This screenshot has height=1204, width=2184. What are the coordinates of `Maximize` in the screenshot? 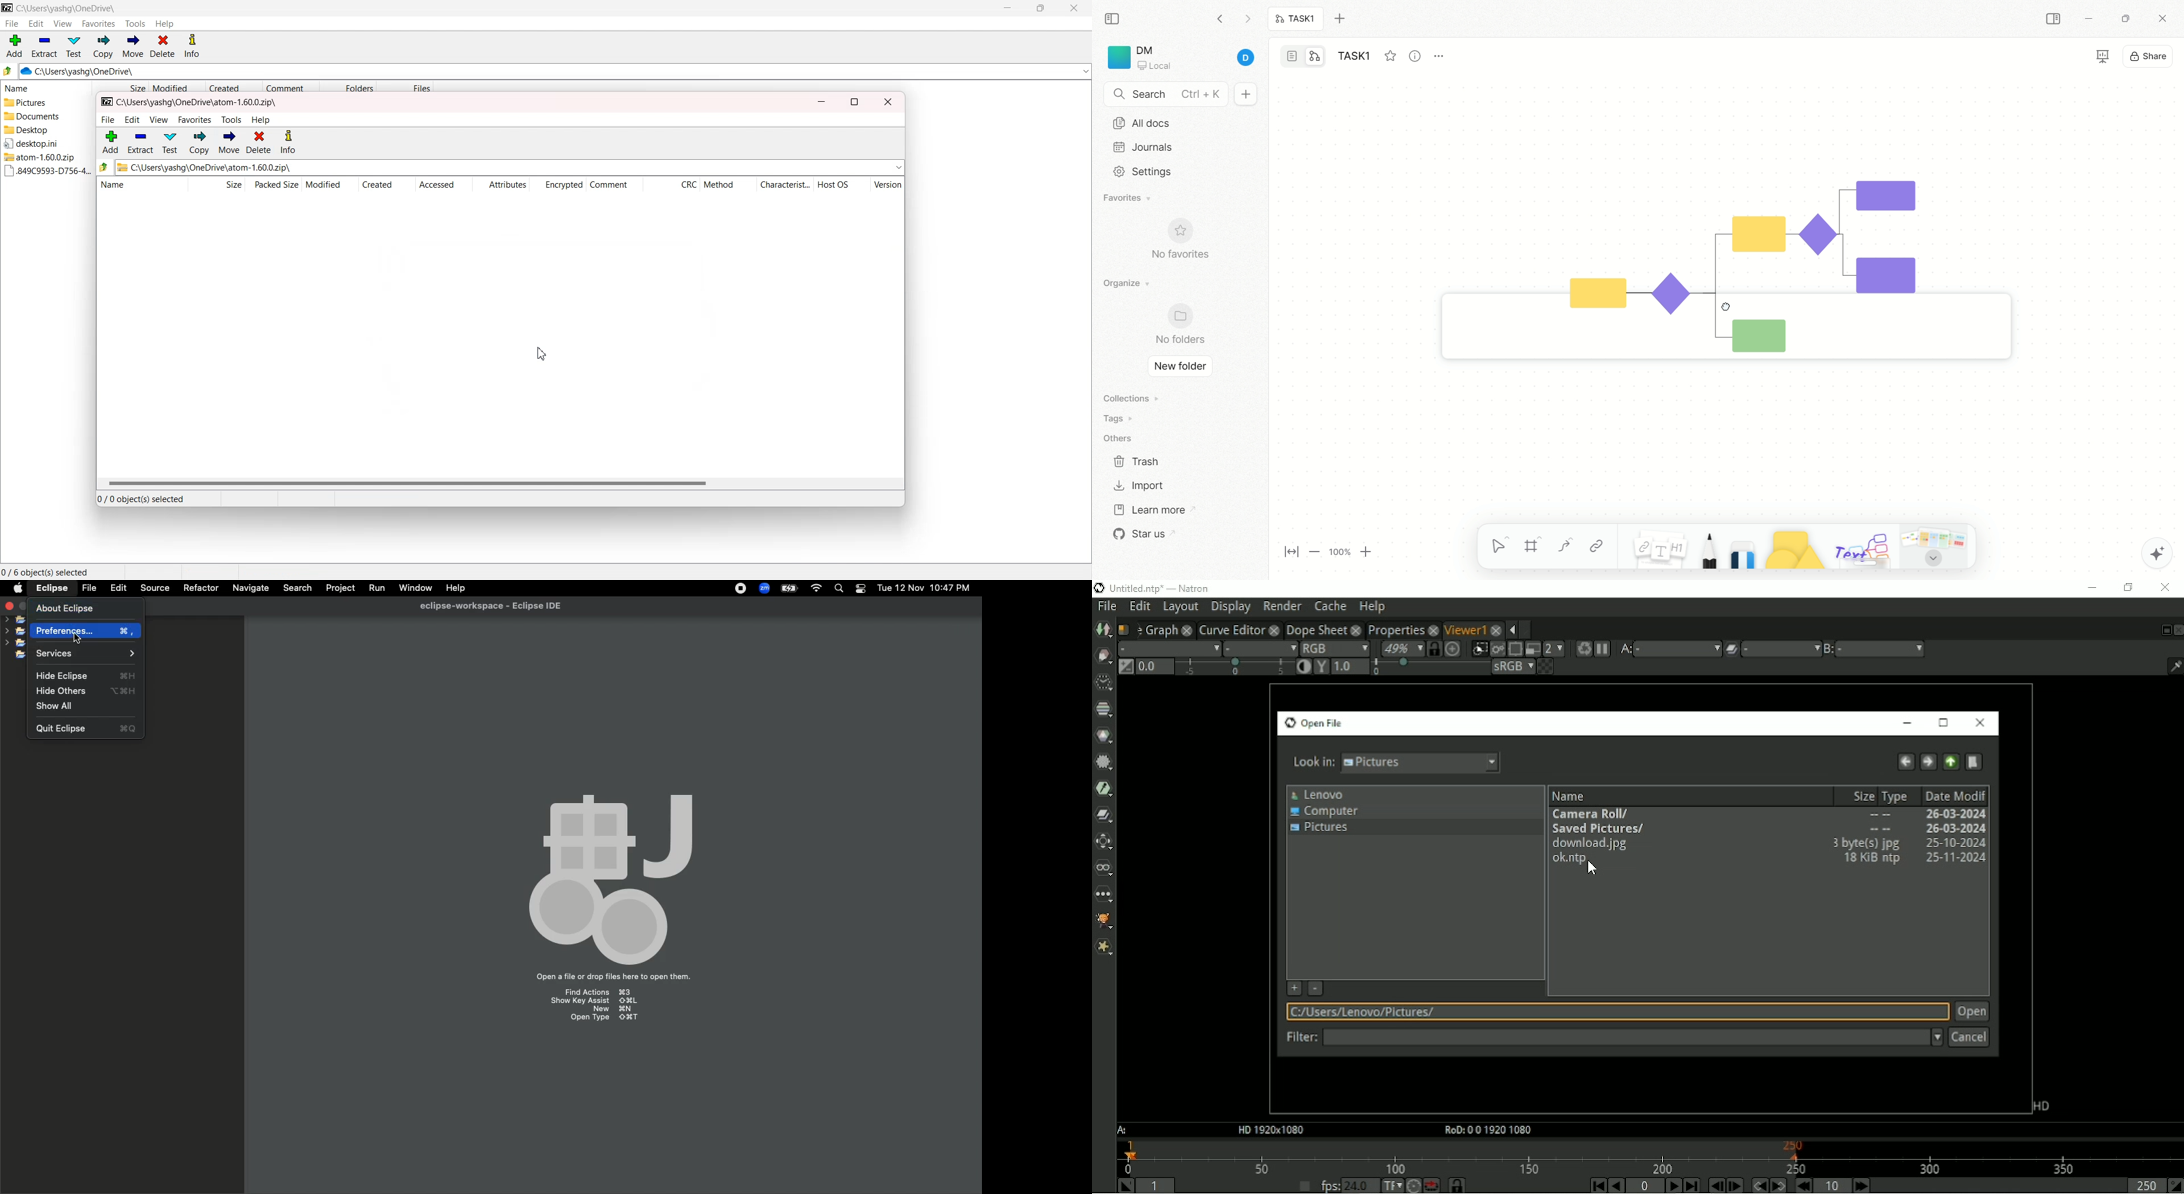 It's located at (1040, 8).